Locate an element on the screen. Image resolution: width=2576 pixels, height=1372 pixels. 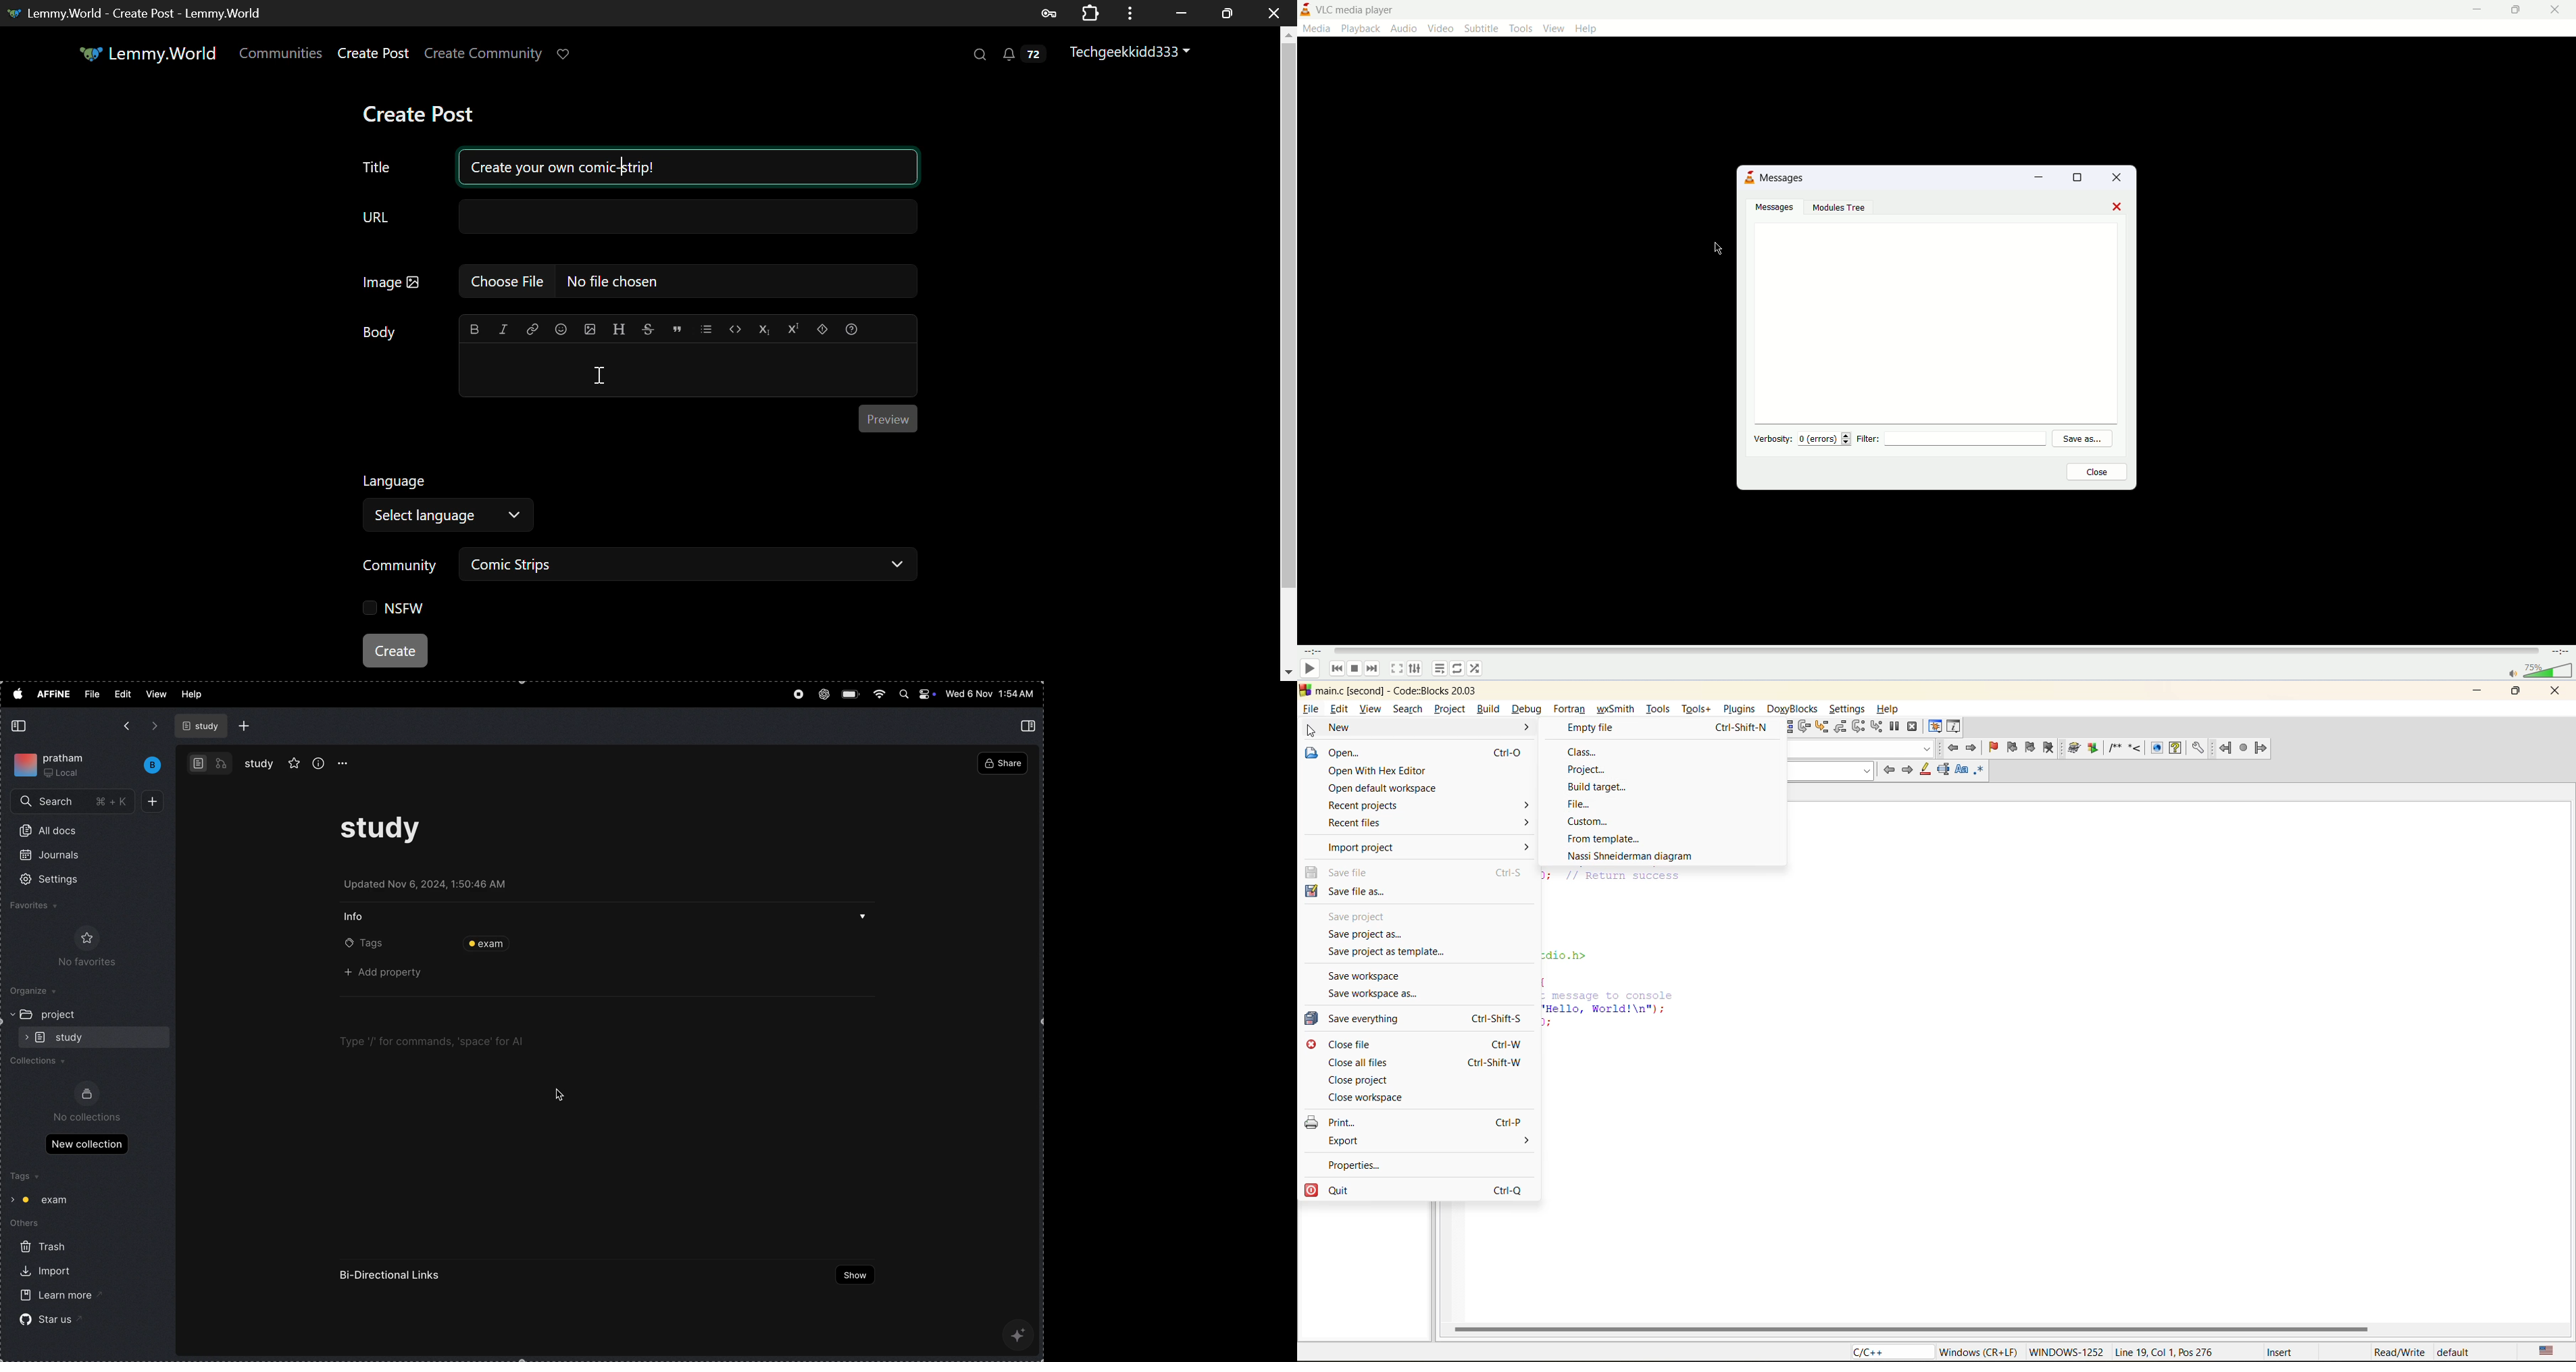
media is located at coordinates (1316, 29).